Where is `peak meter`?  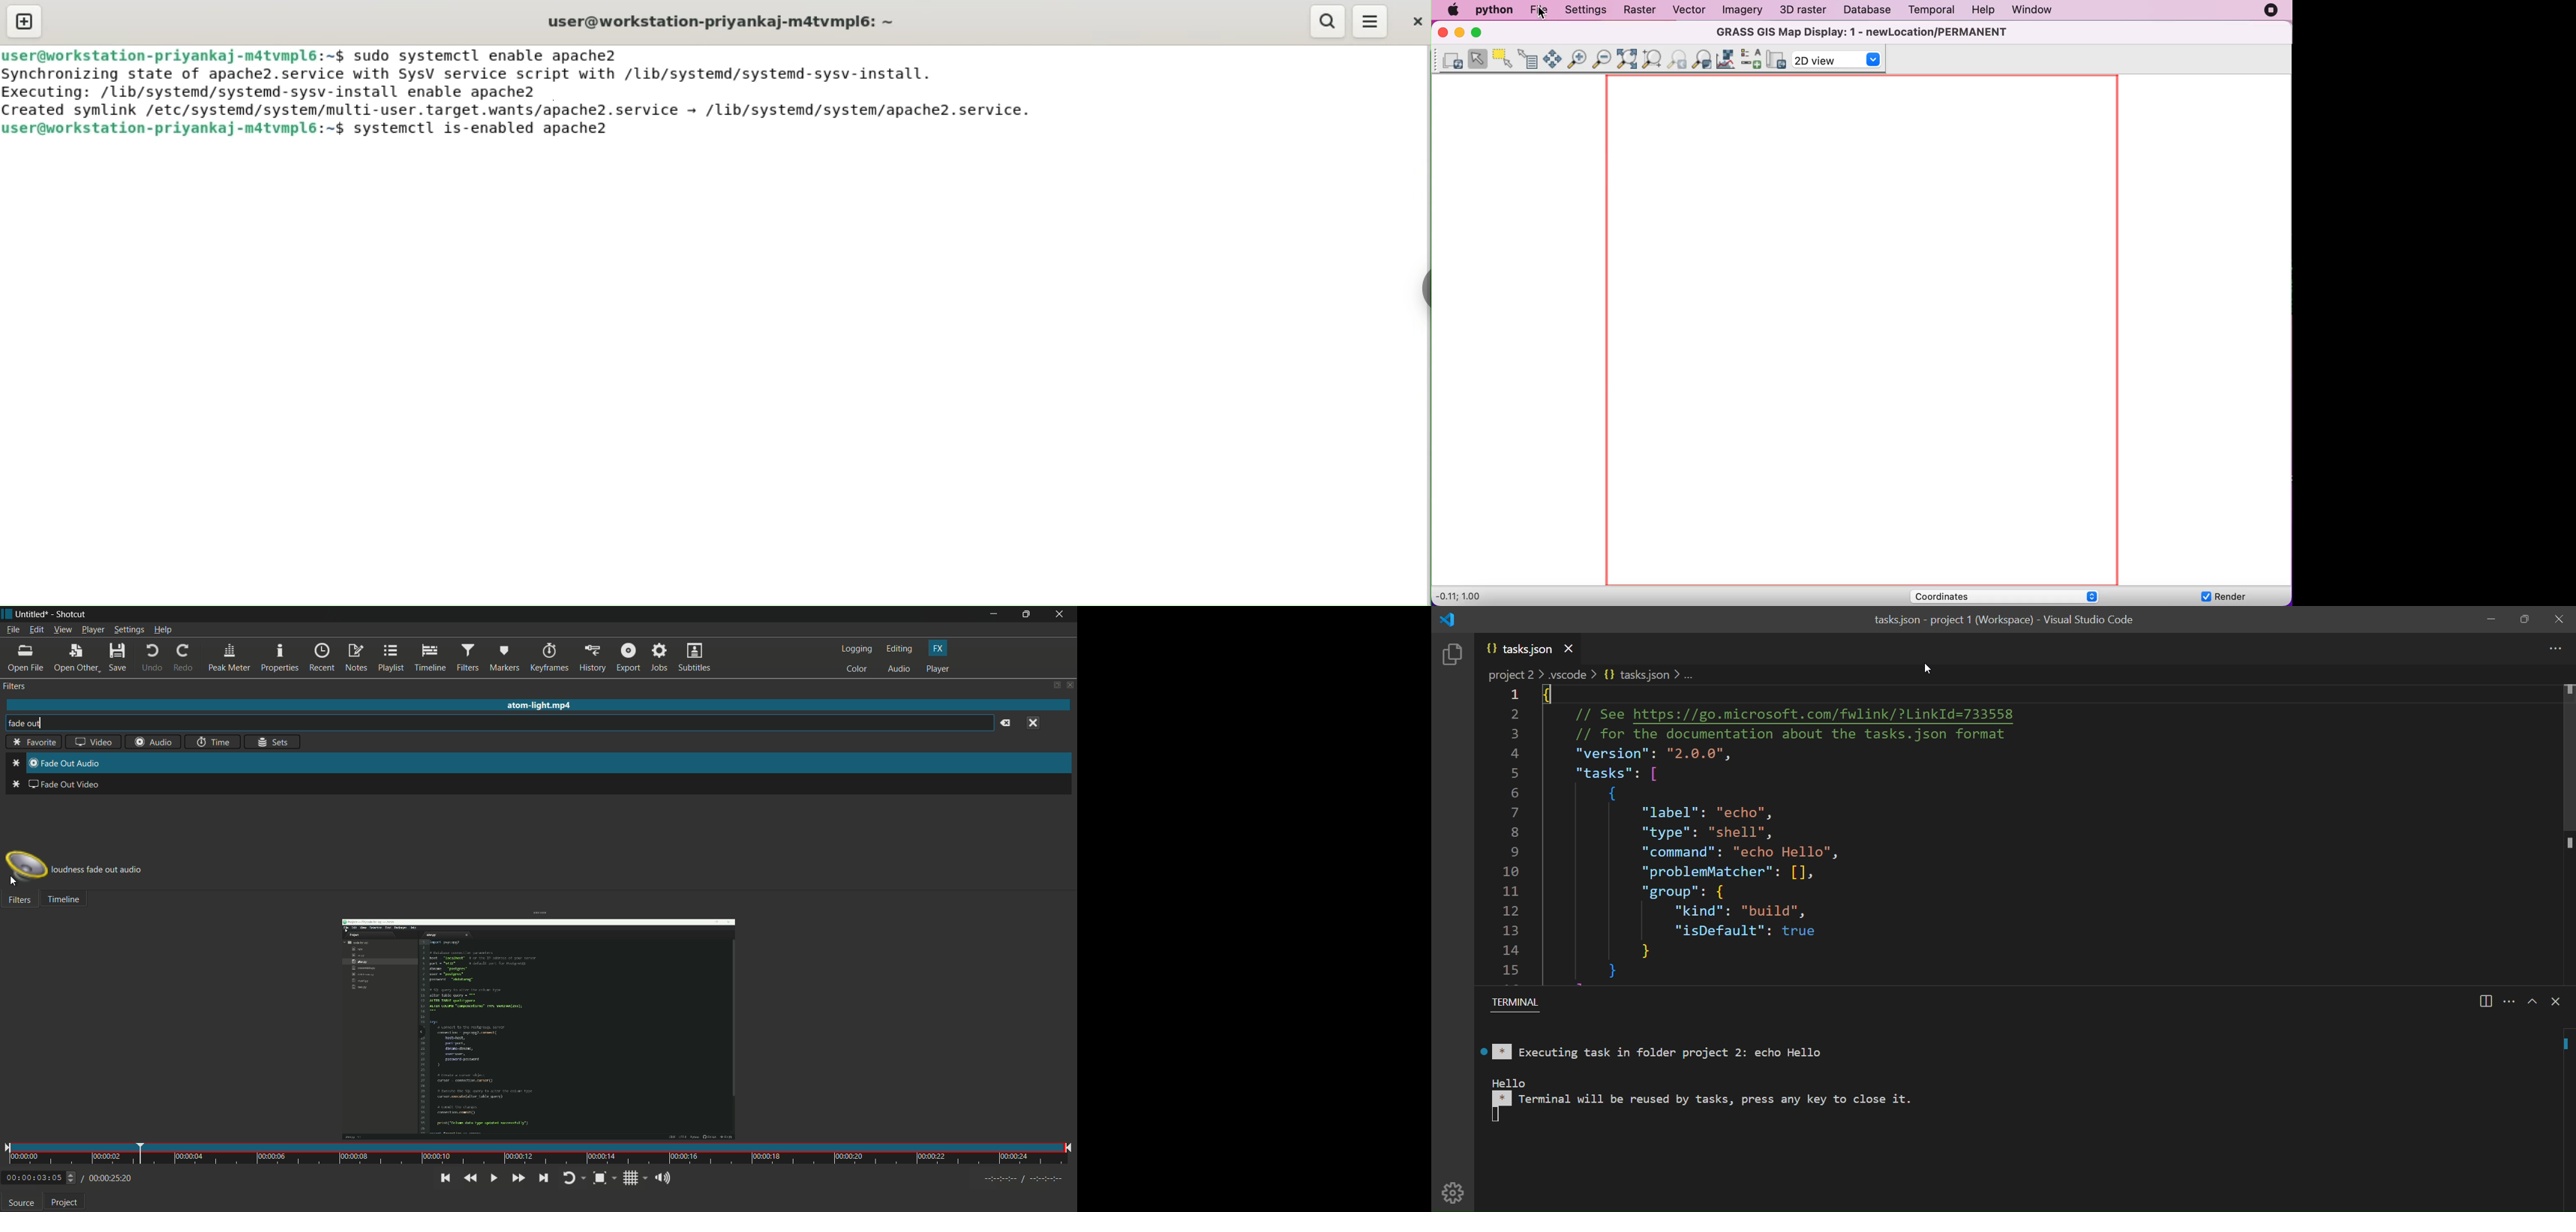
peak meter is located at coordinates (230, 658).